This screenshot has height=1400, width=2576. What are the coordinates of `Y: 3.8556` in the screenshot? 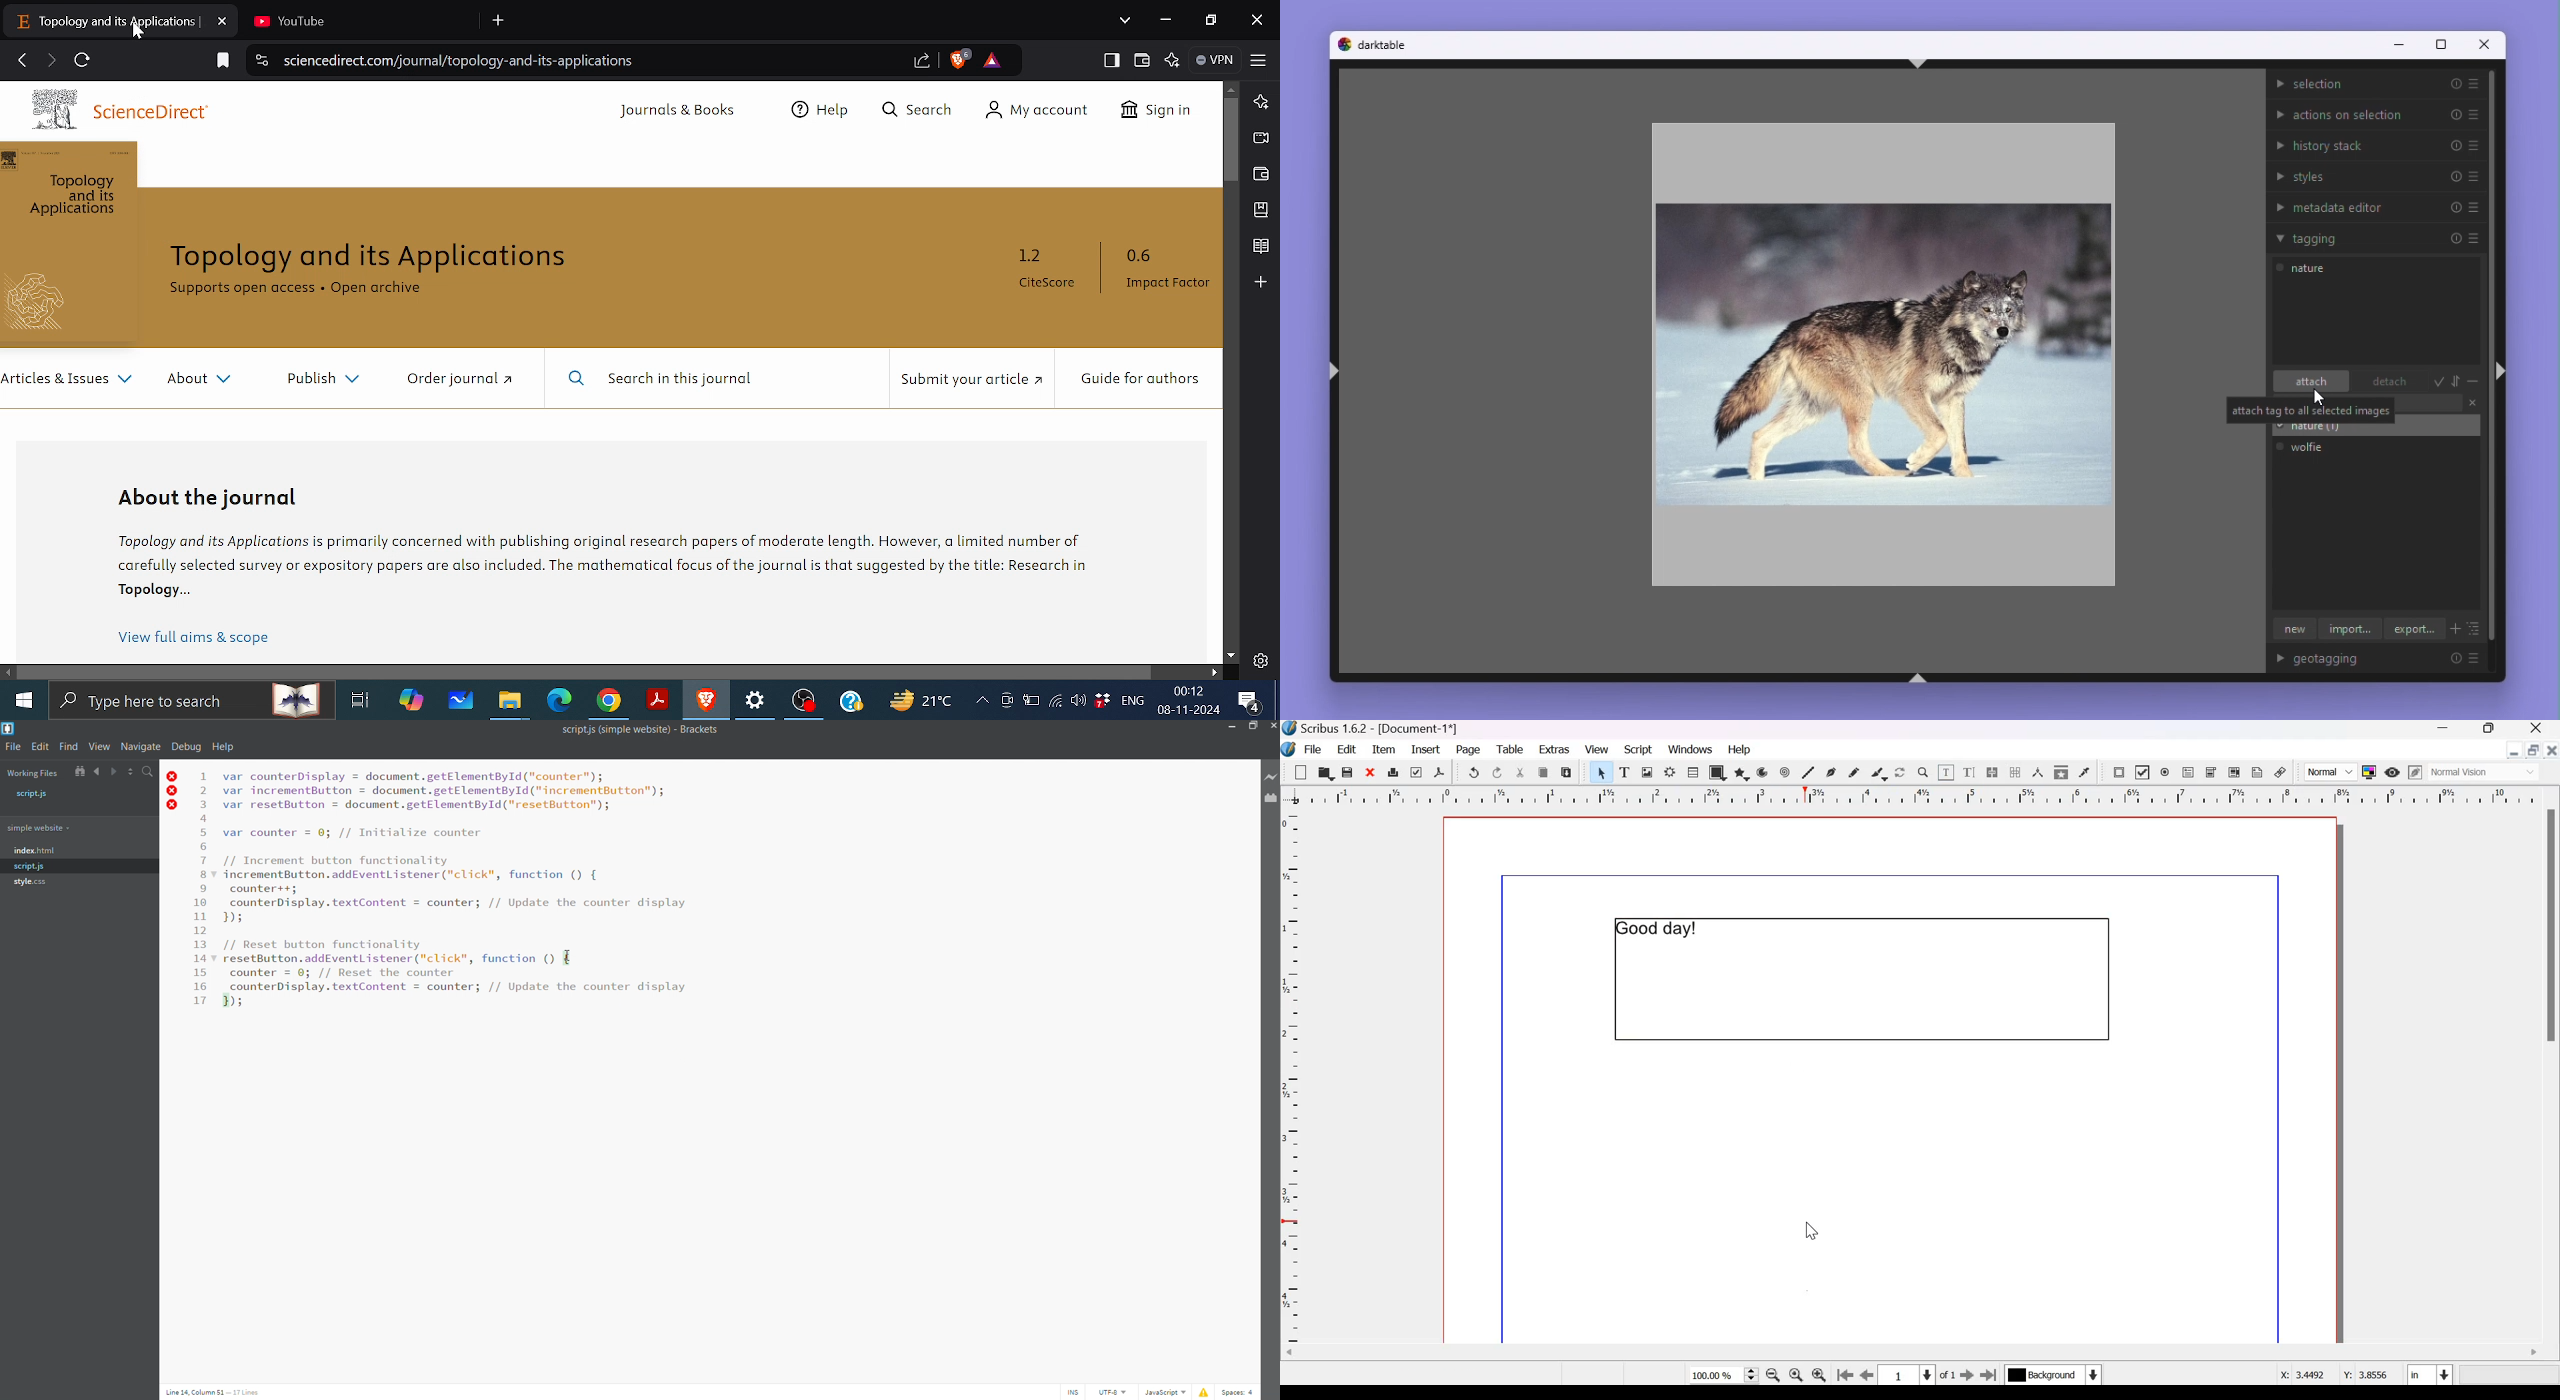 It's located at (2364, 1373).